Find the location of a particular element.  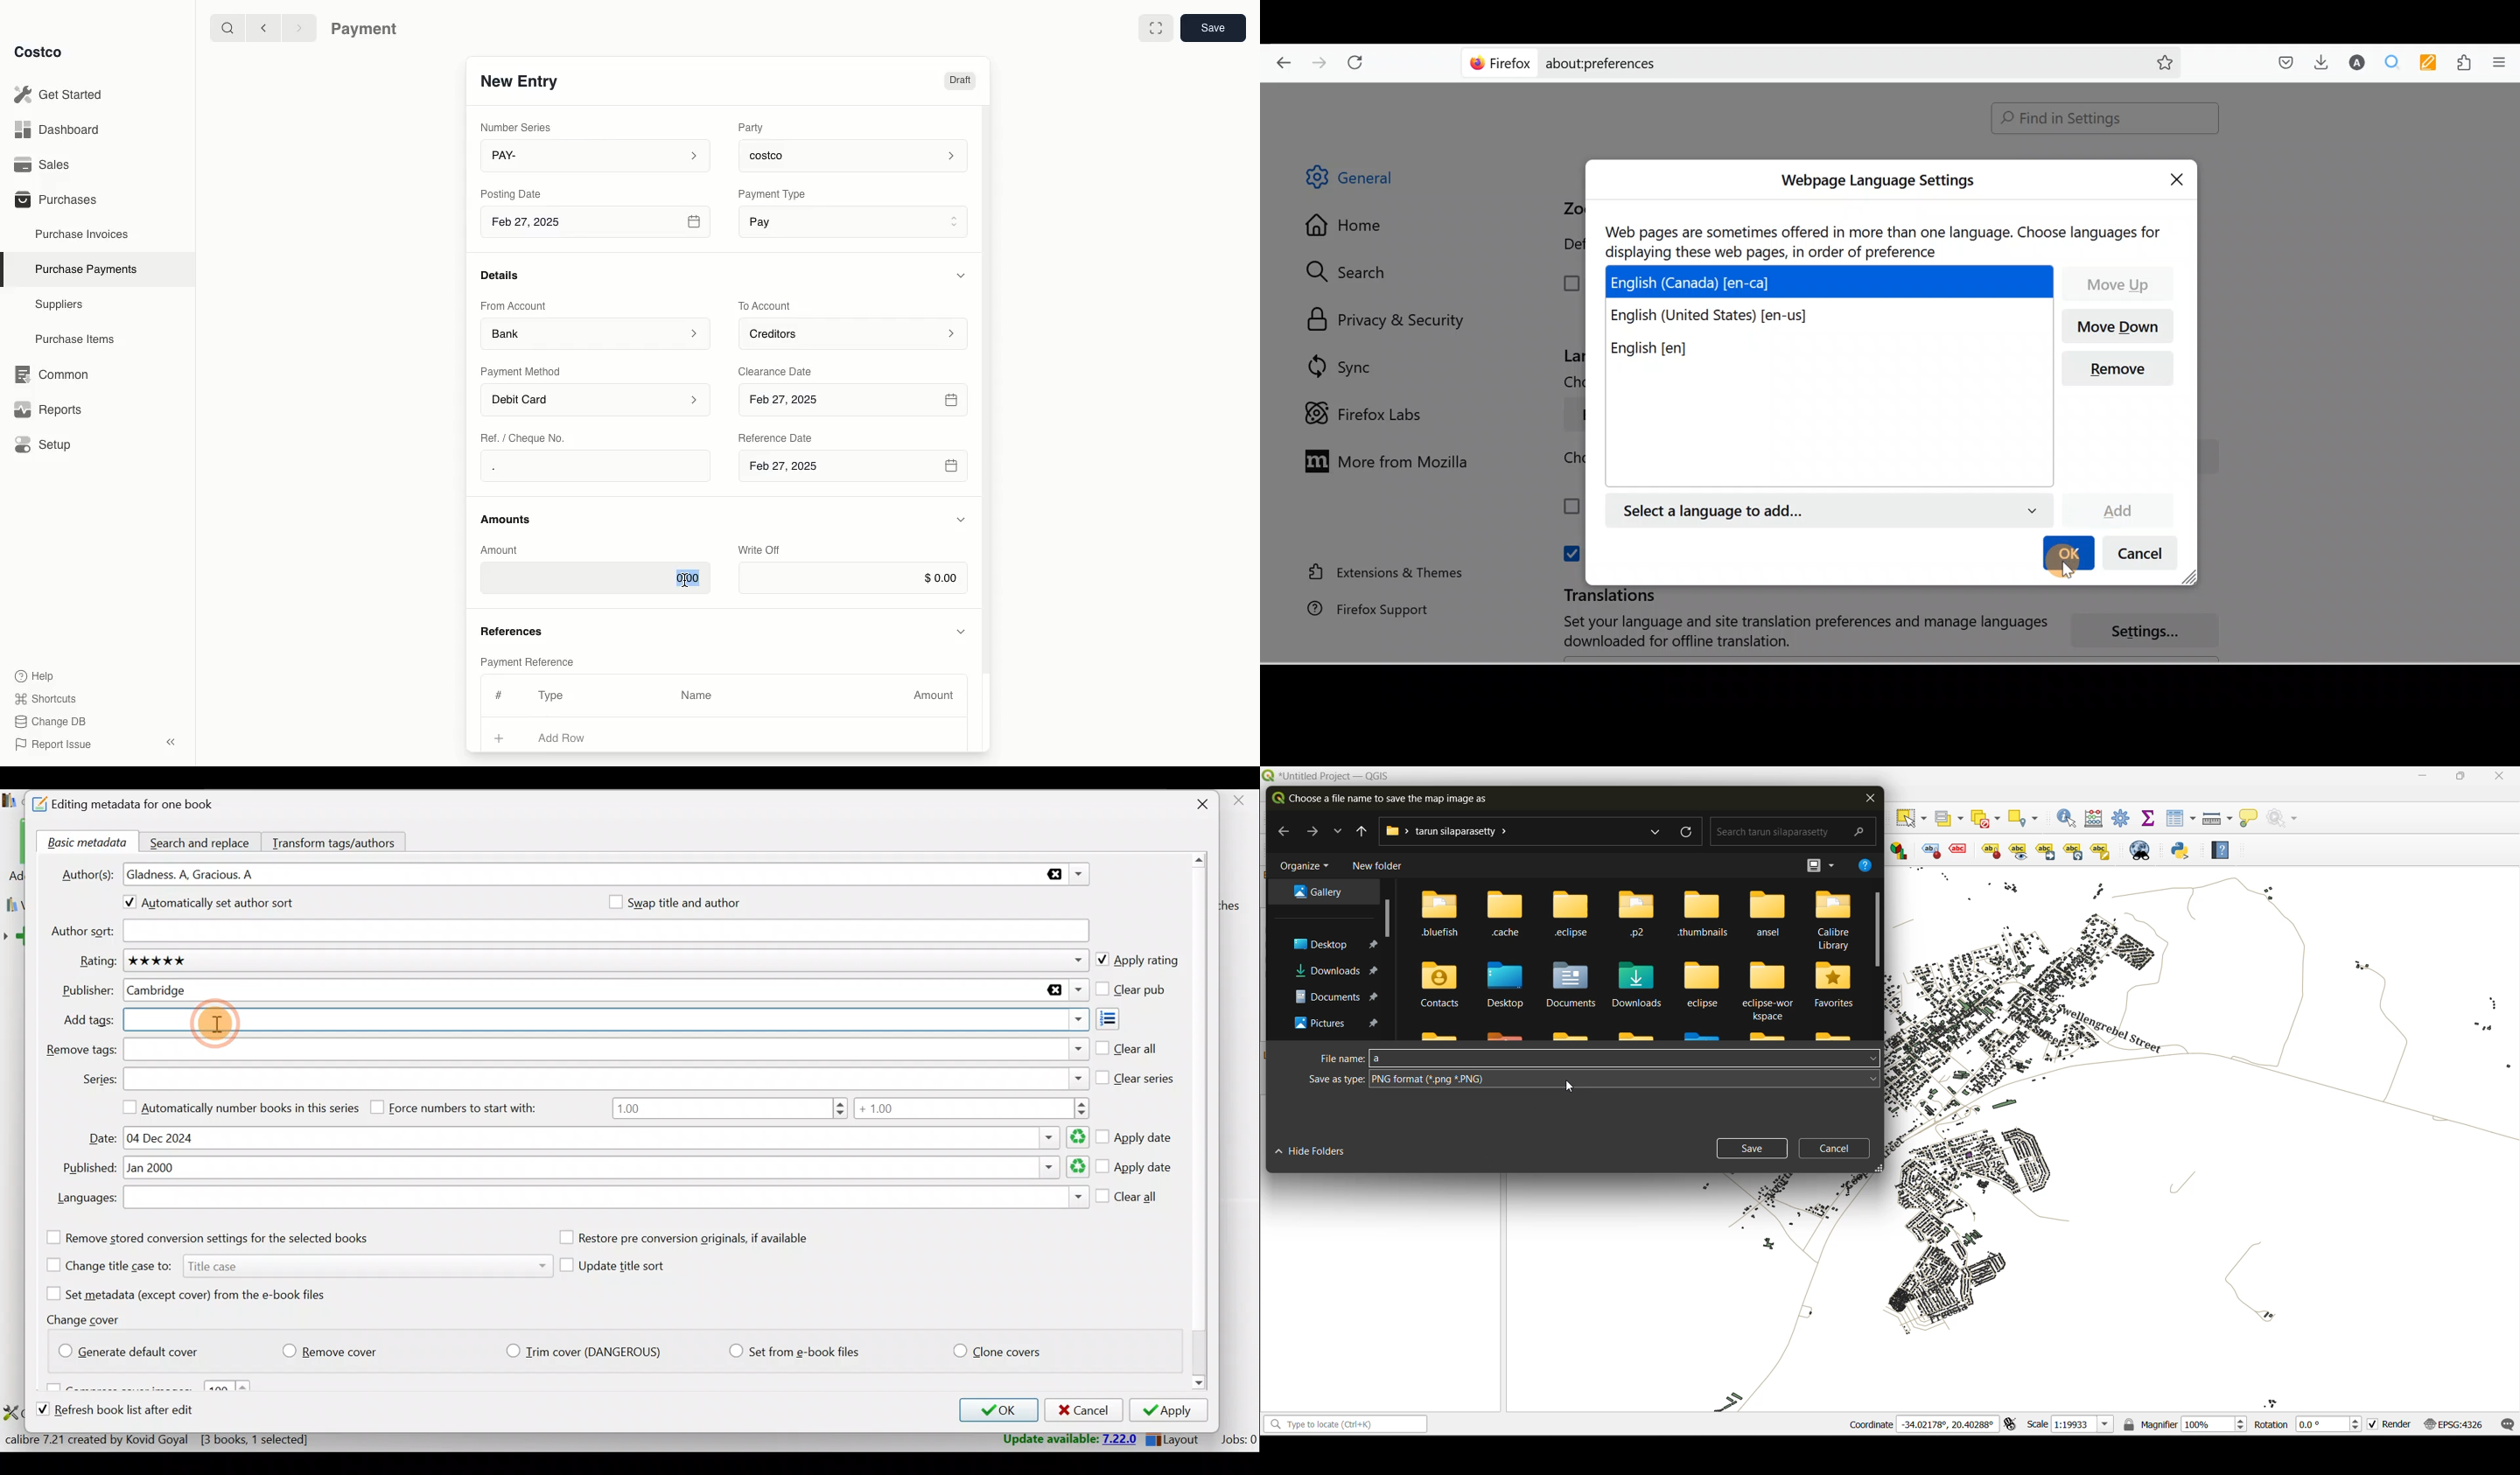

# is located at coordinates (496, 693).